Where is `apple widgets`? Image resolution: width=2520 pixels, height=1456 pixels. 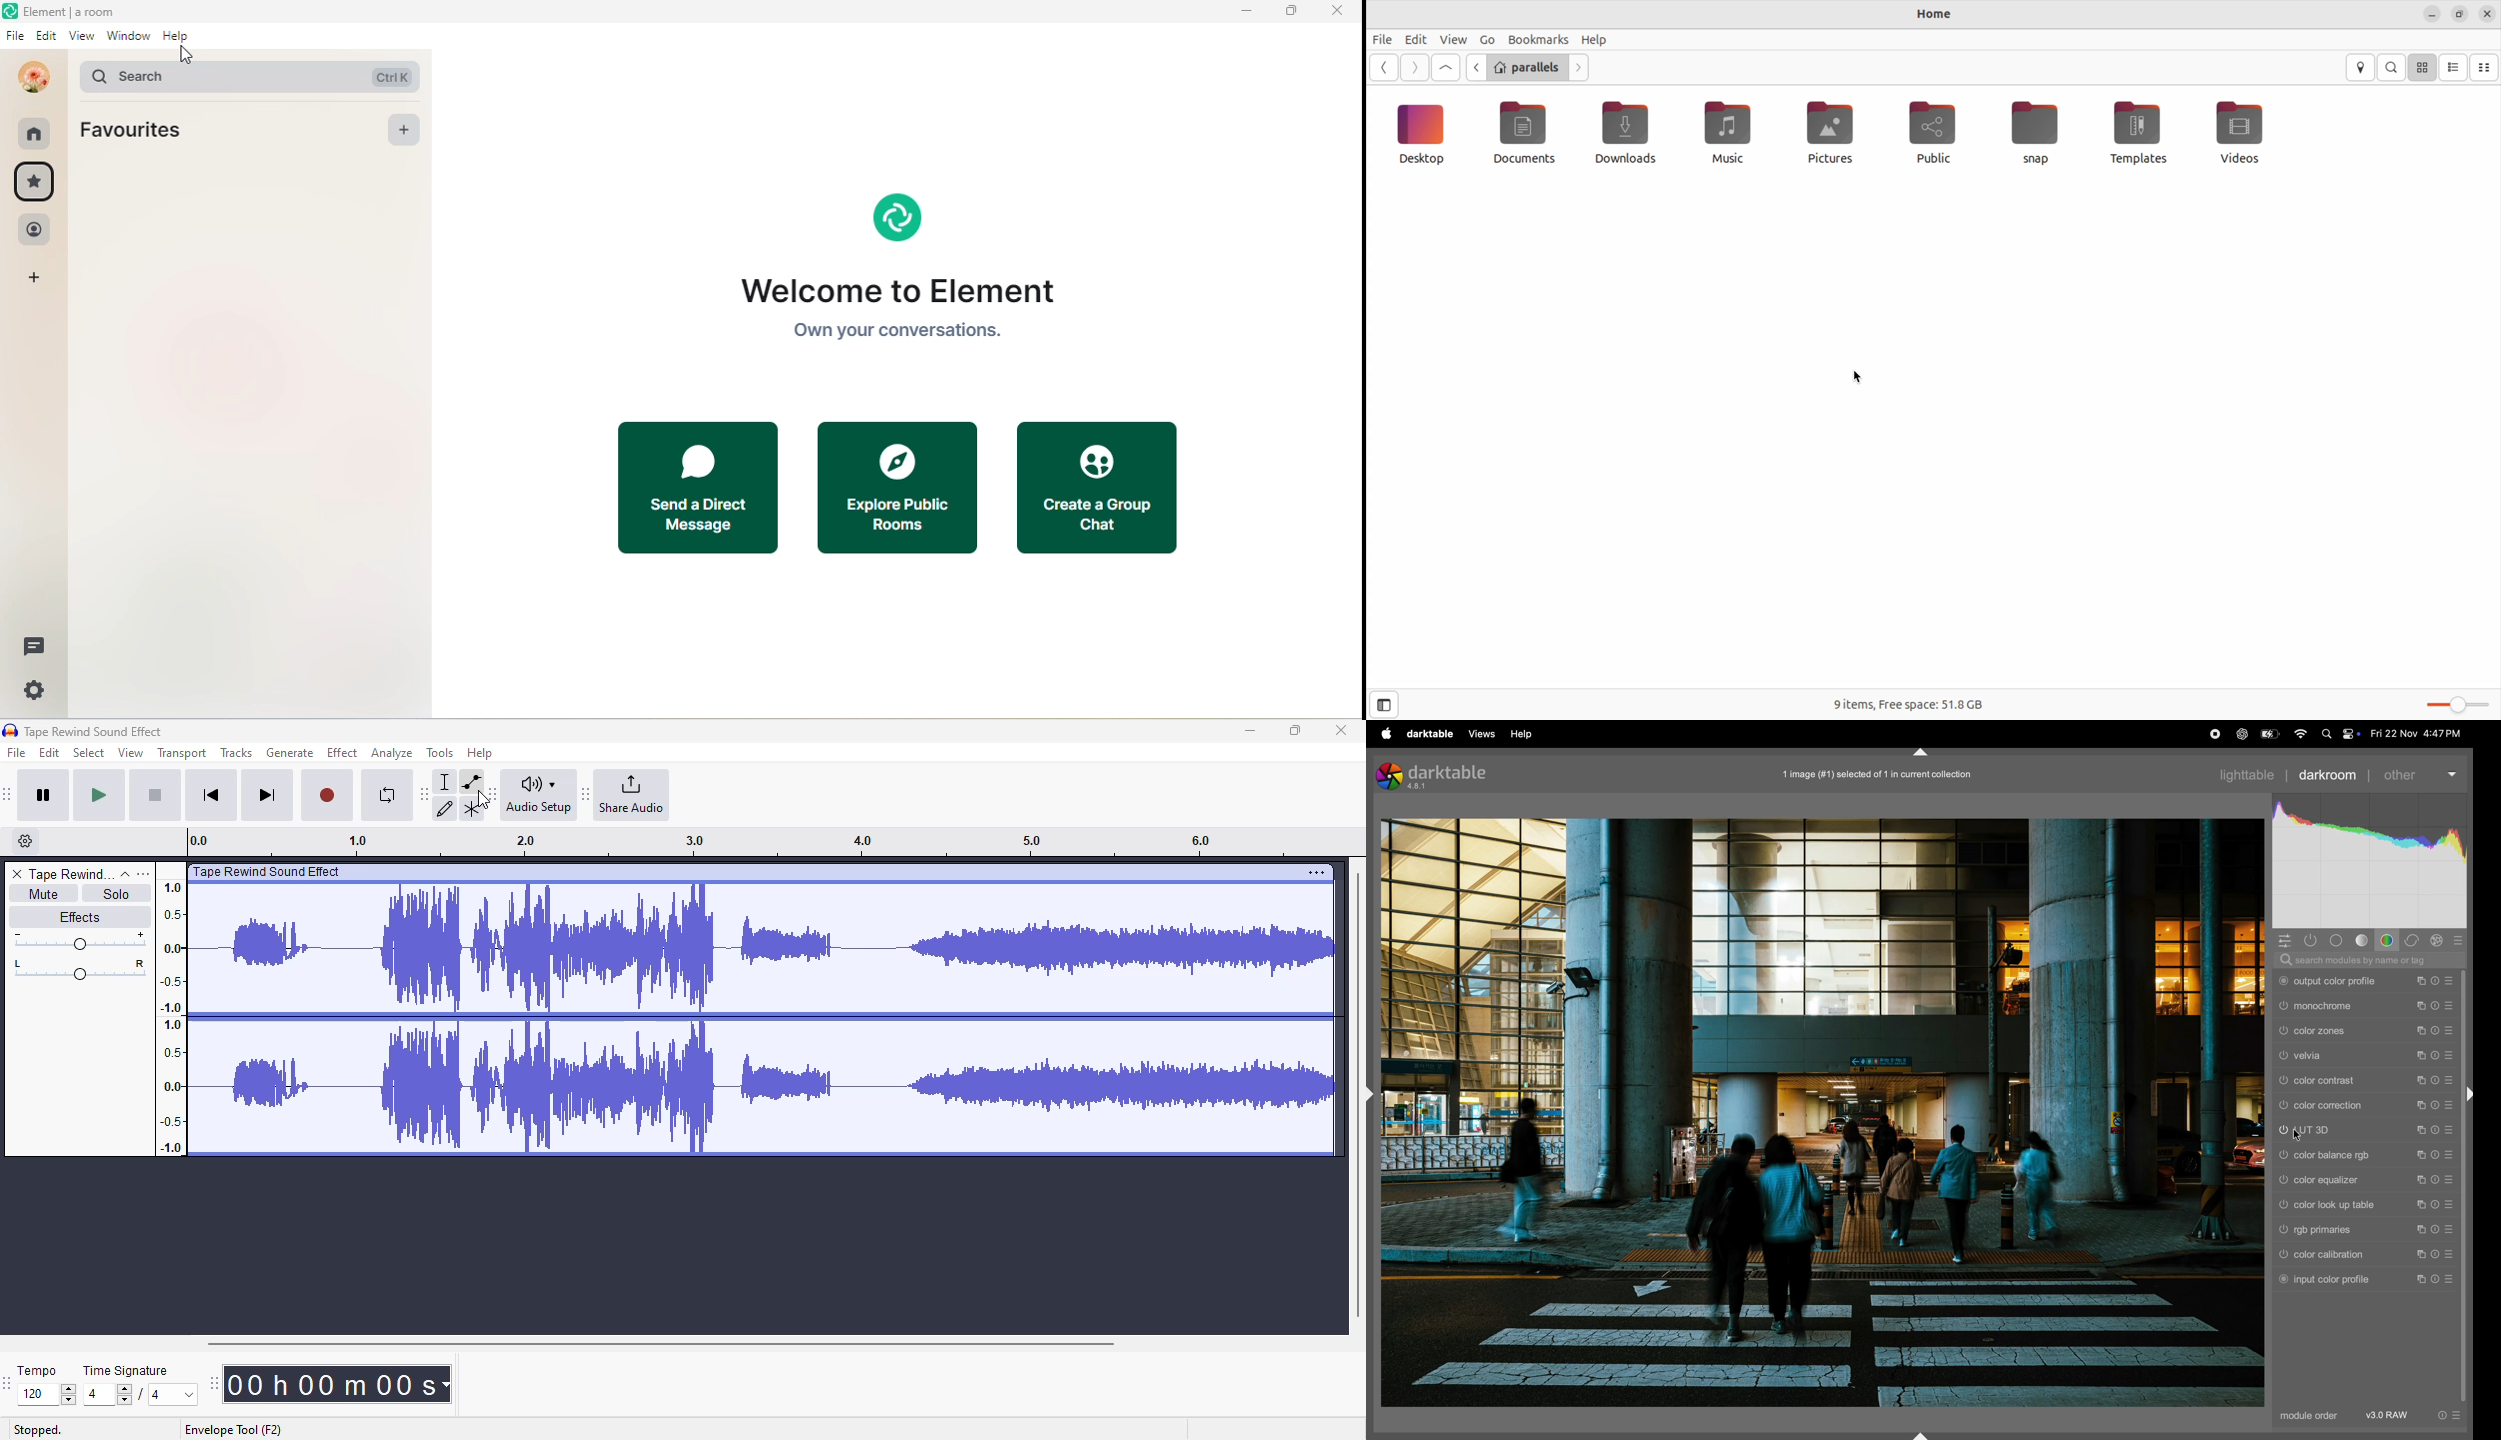 apple widgets is located at coordinates (2349, 732).